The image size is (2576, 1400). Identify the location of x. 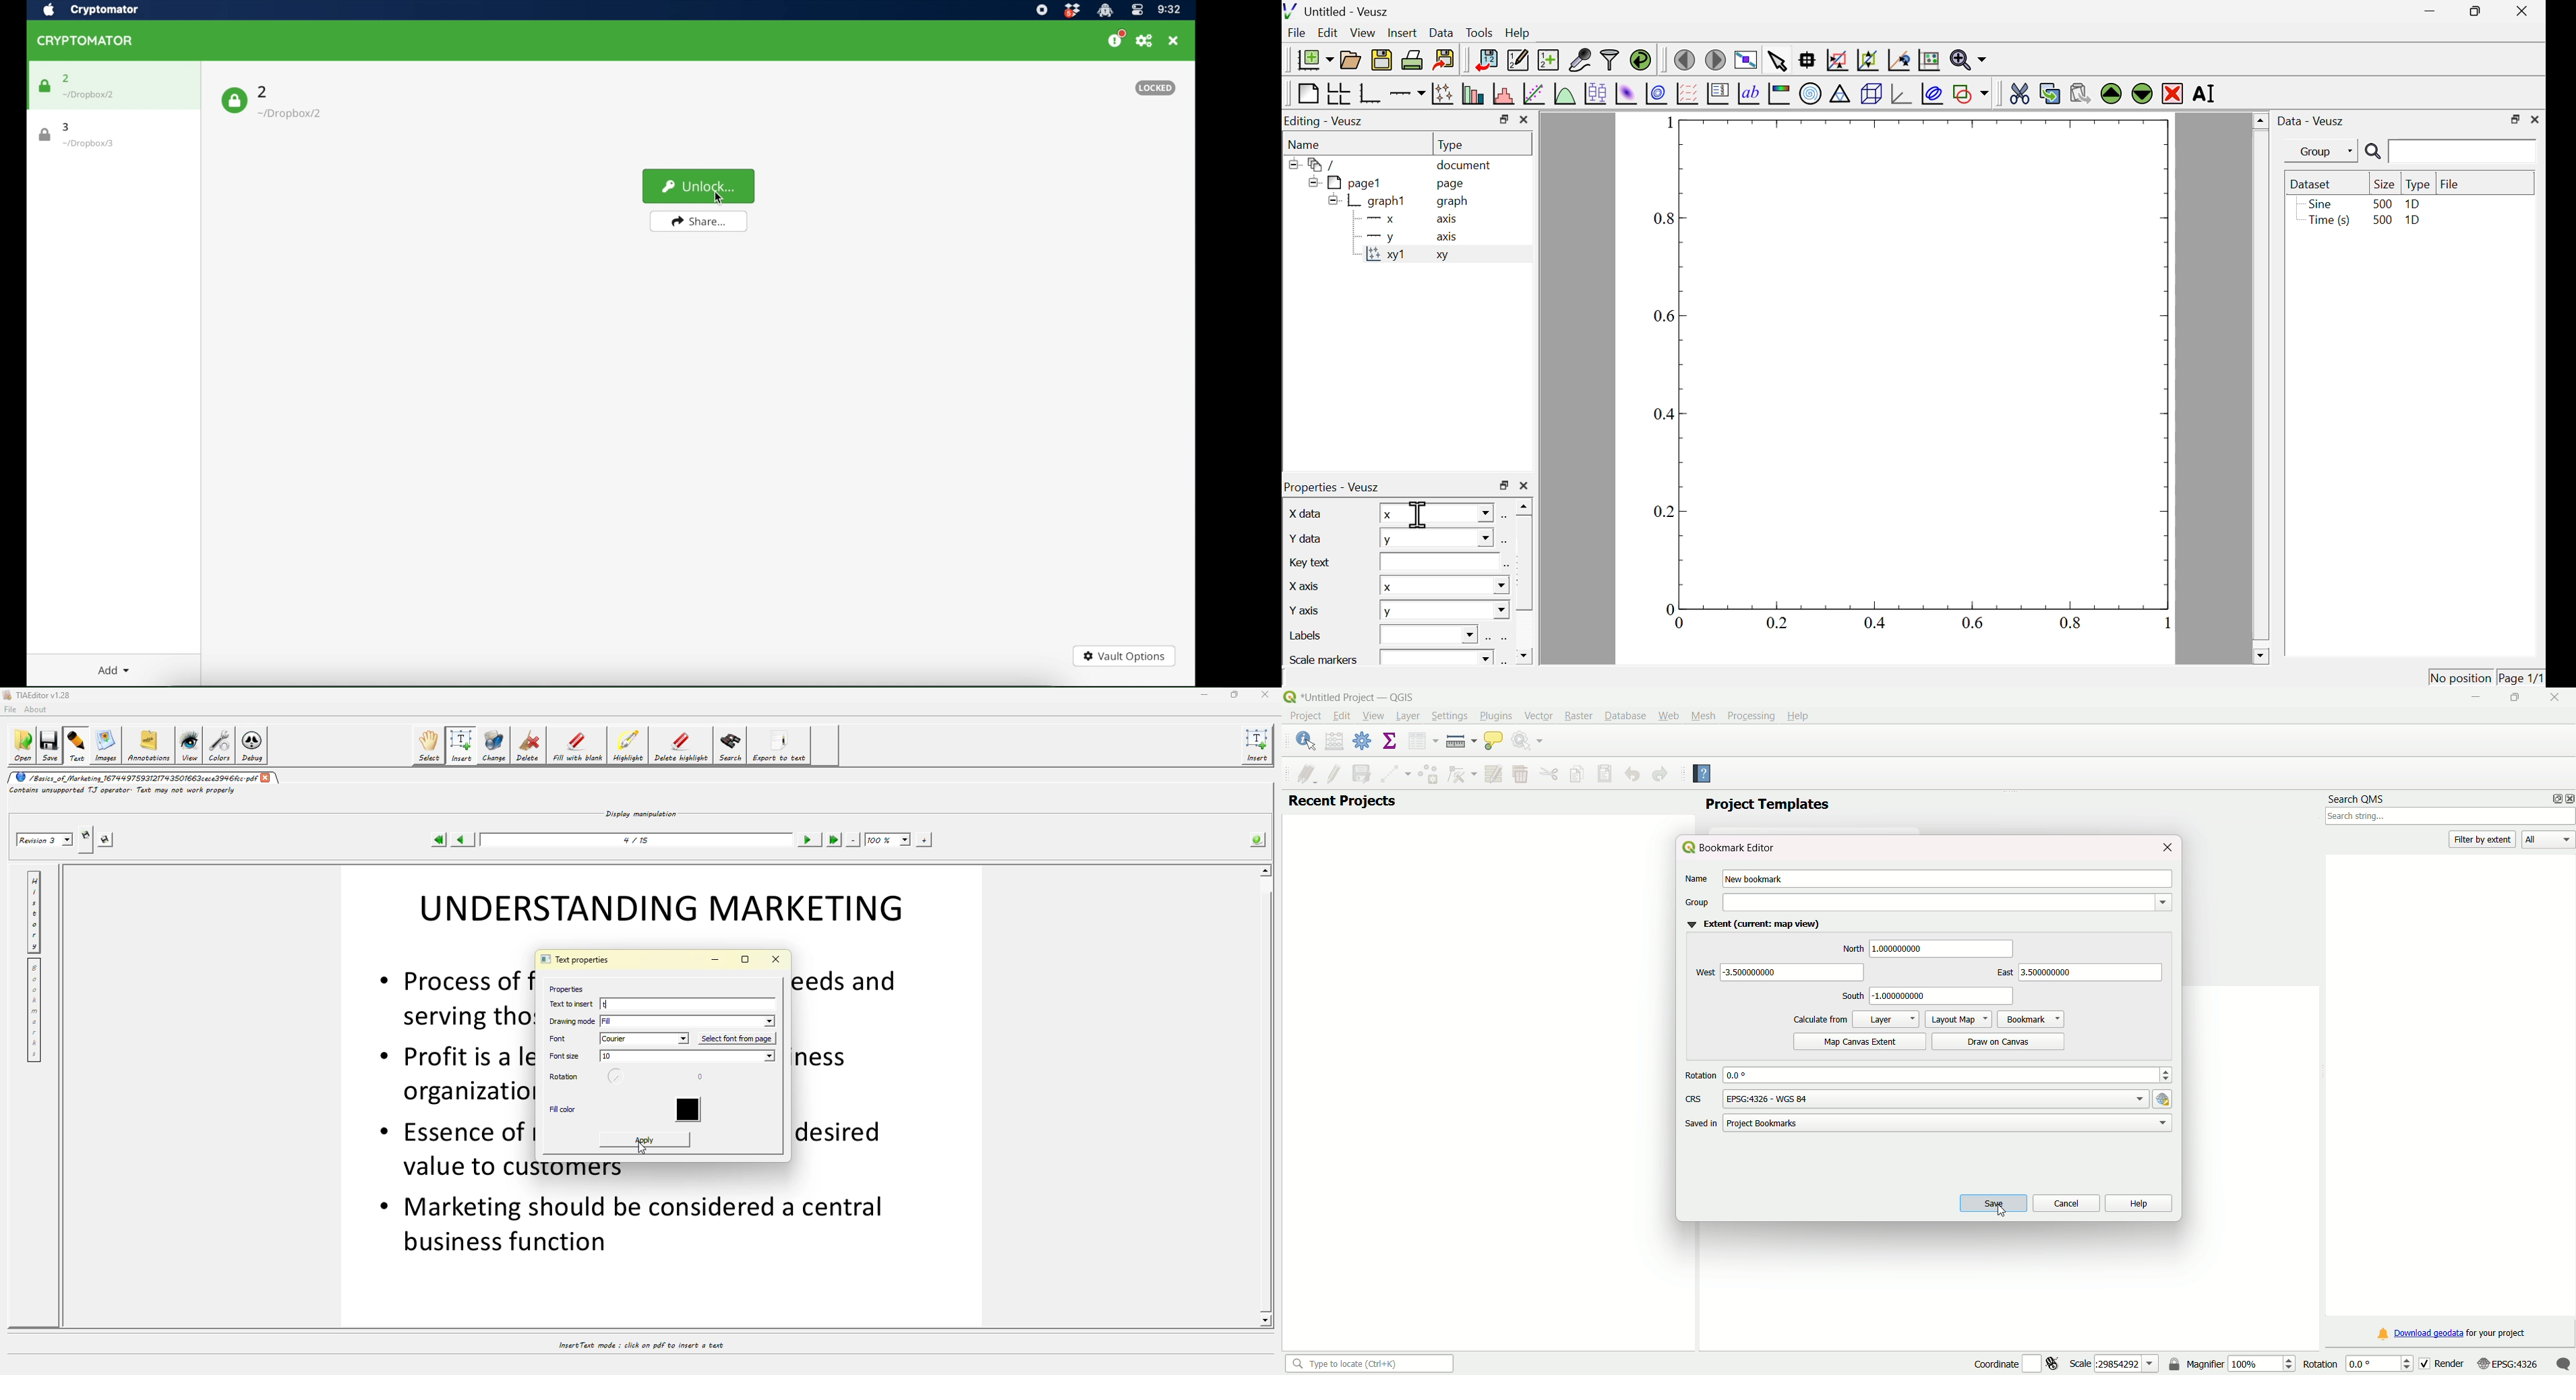
(1443, 586).